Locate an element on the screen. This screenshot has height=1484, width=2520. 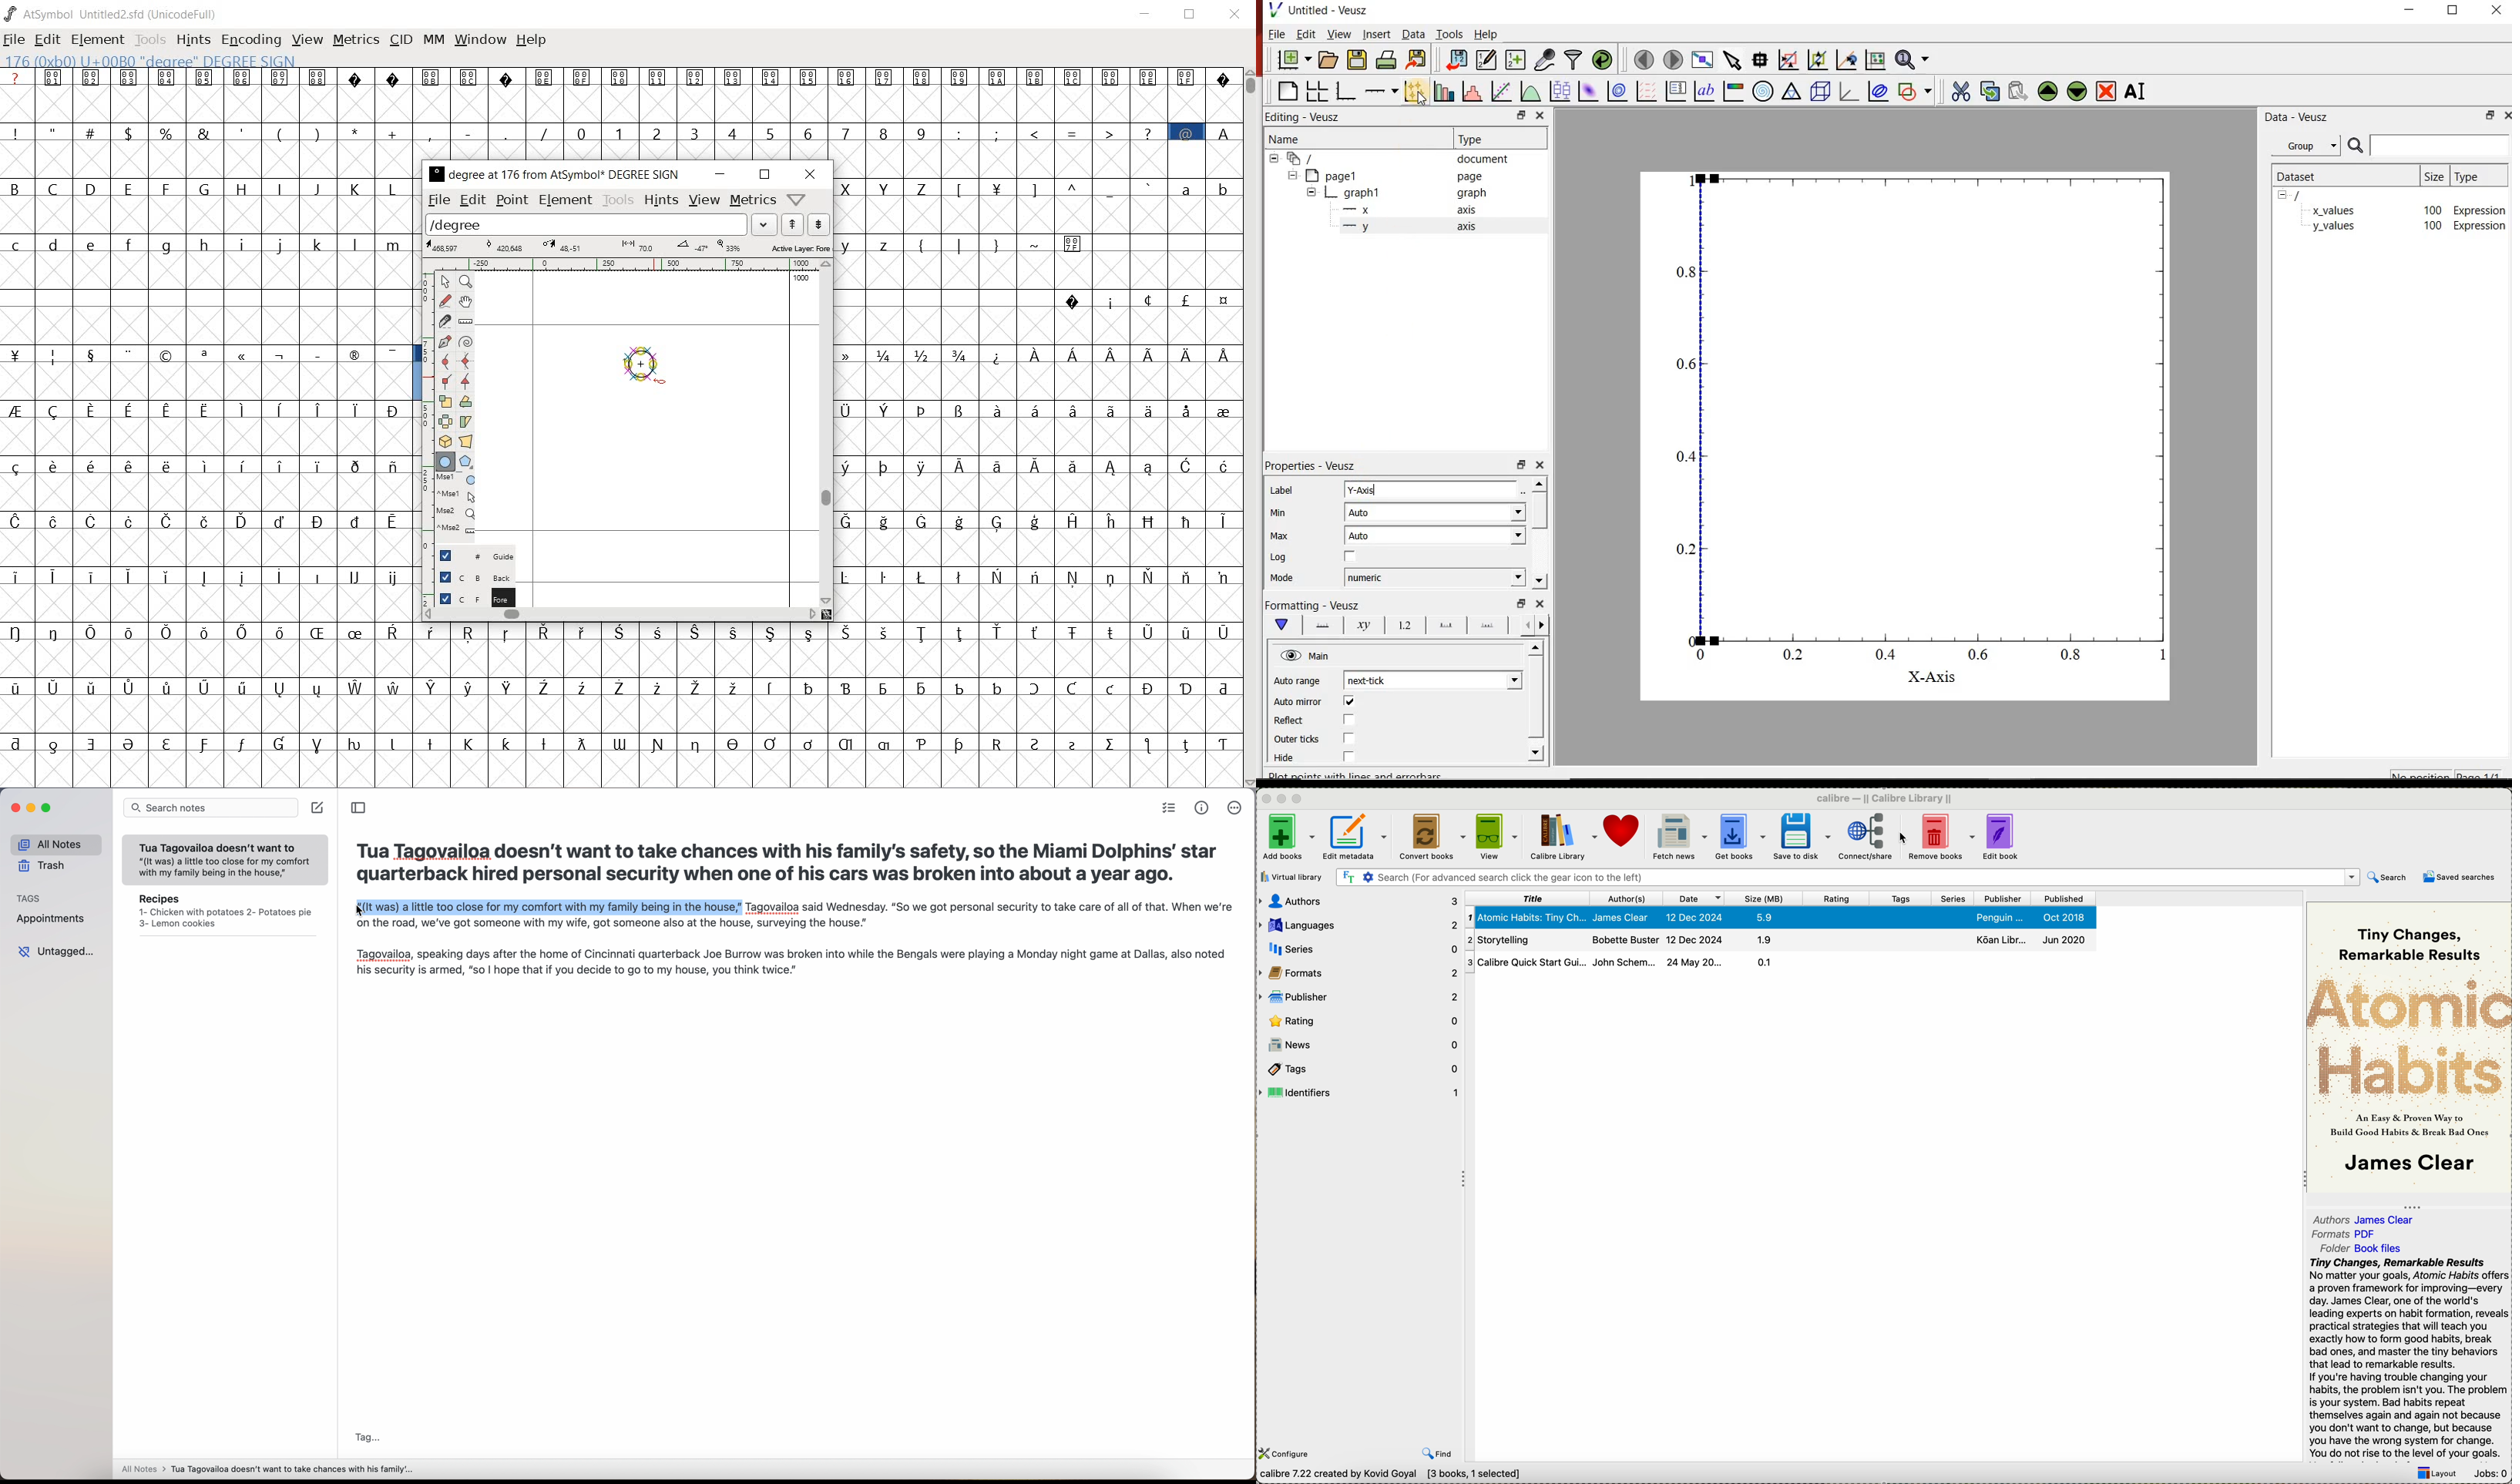
plot vector field is located at coordinates (1646, 91).